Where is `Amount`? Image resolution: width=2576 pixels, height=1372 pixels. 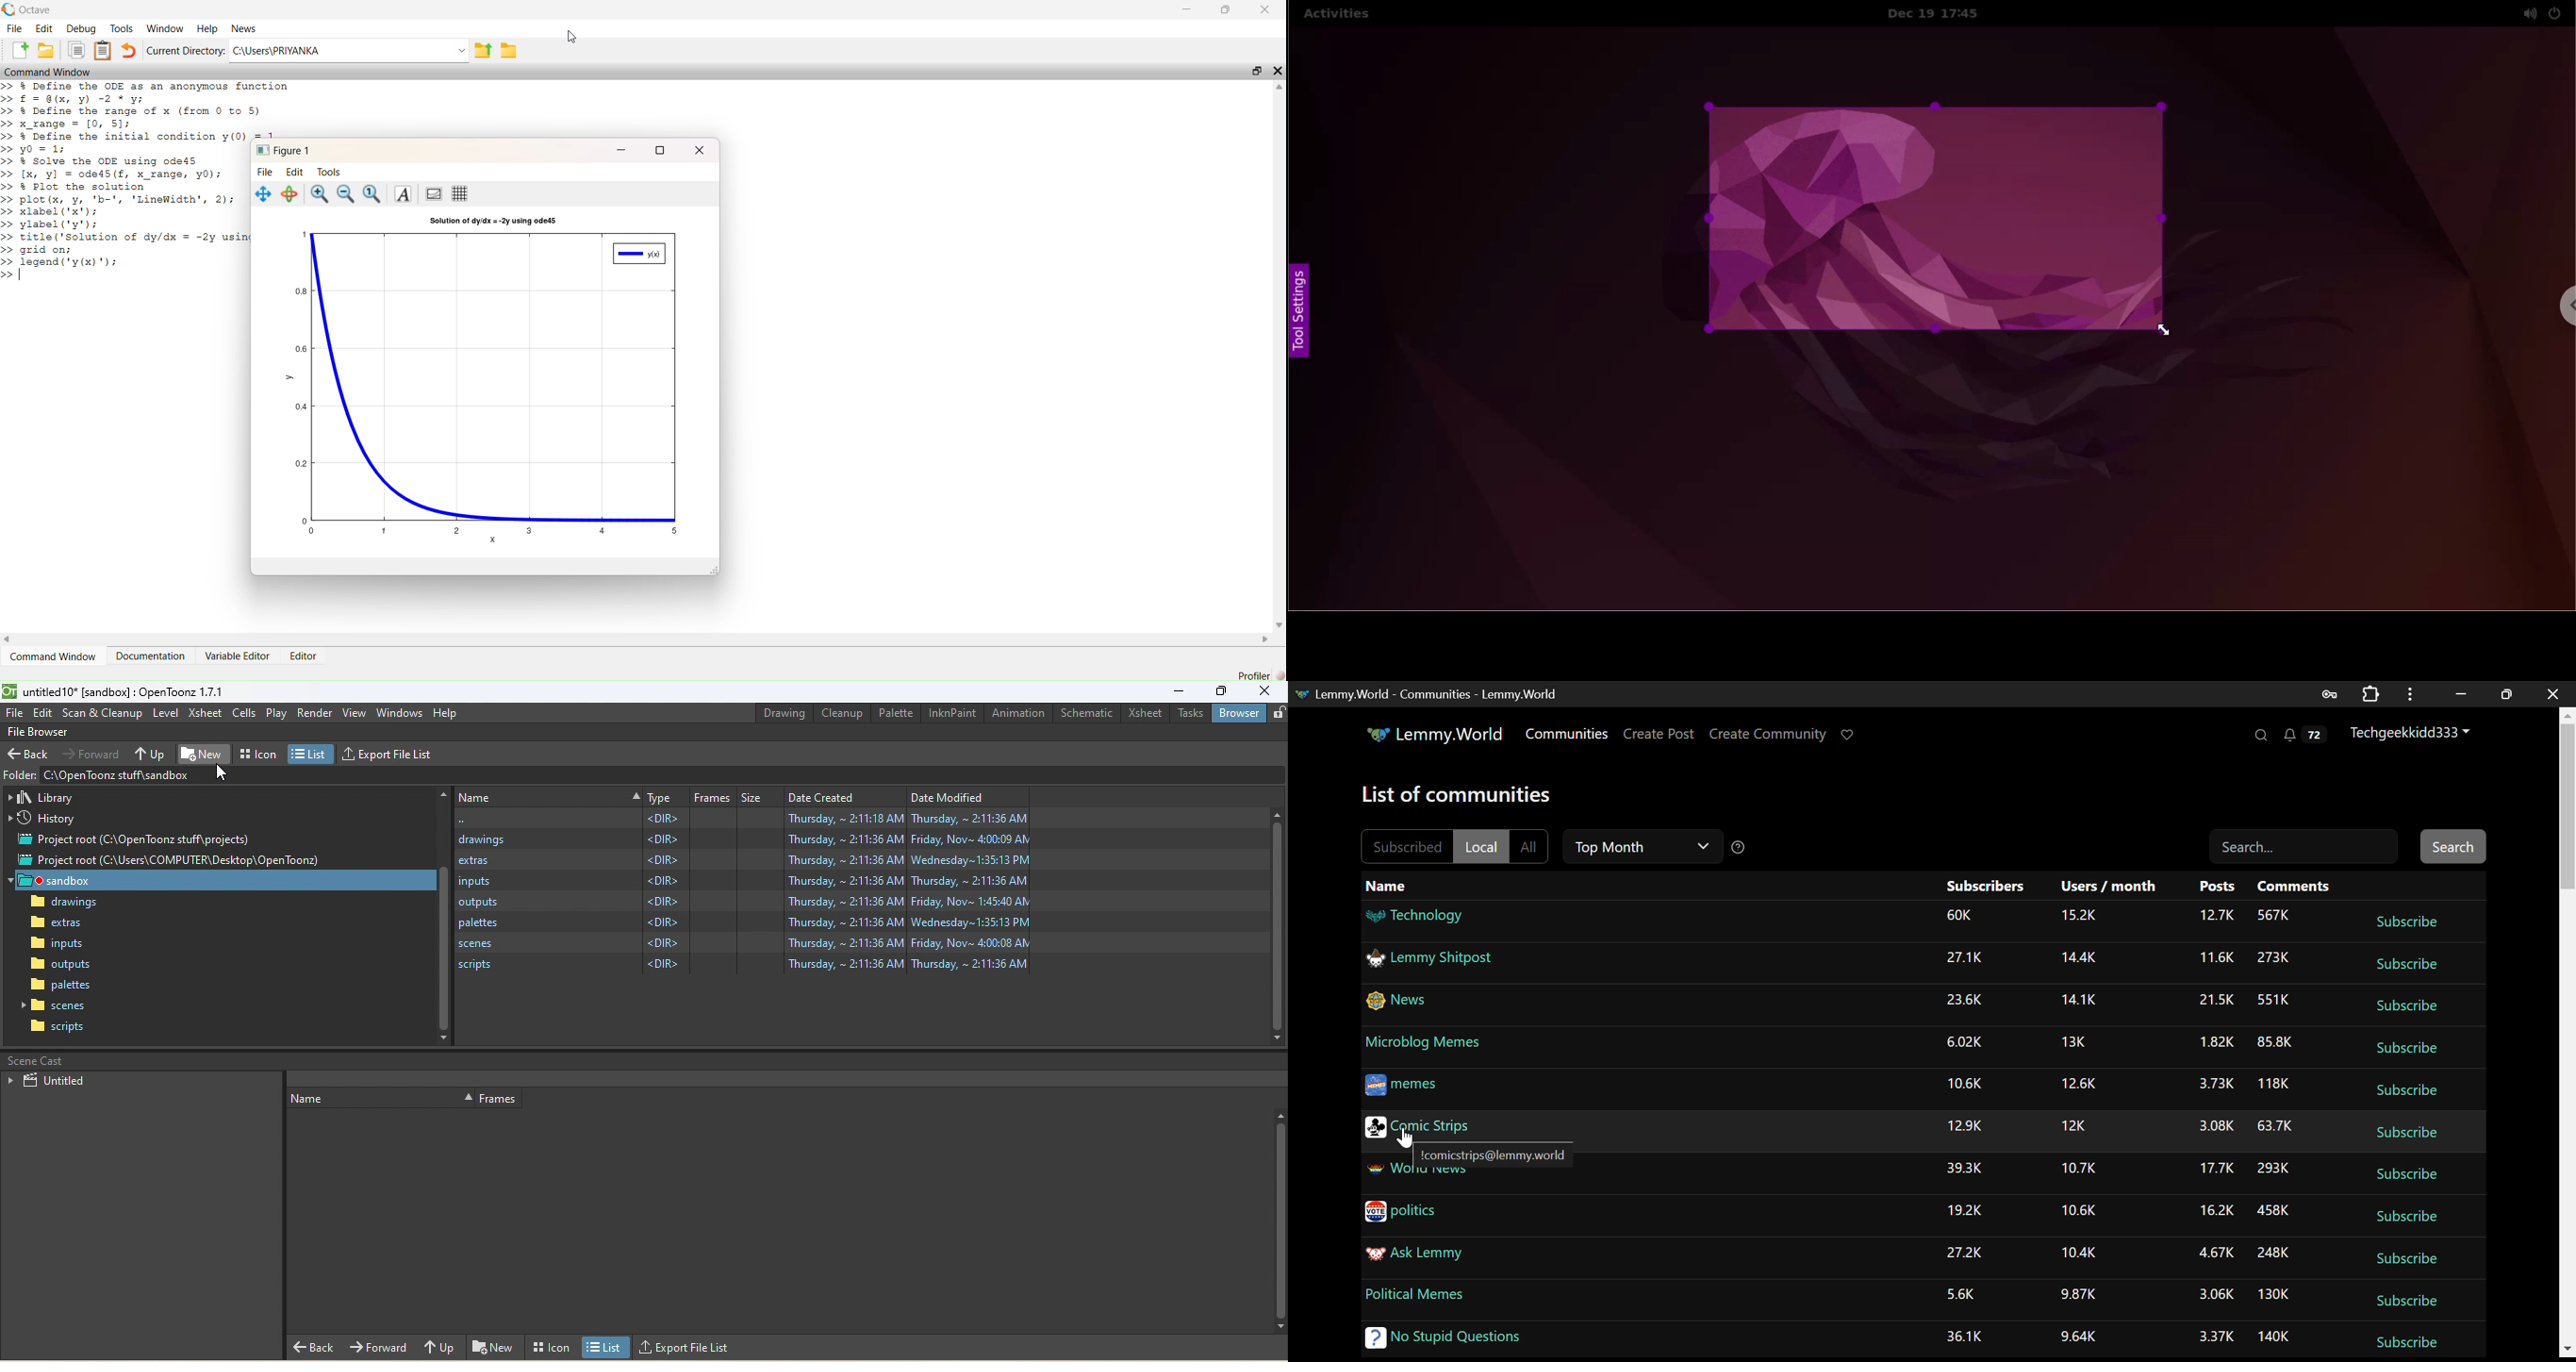
Amount is located at coordinates (2273, 1082).